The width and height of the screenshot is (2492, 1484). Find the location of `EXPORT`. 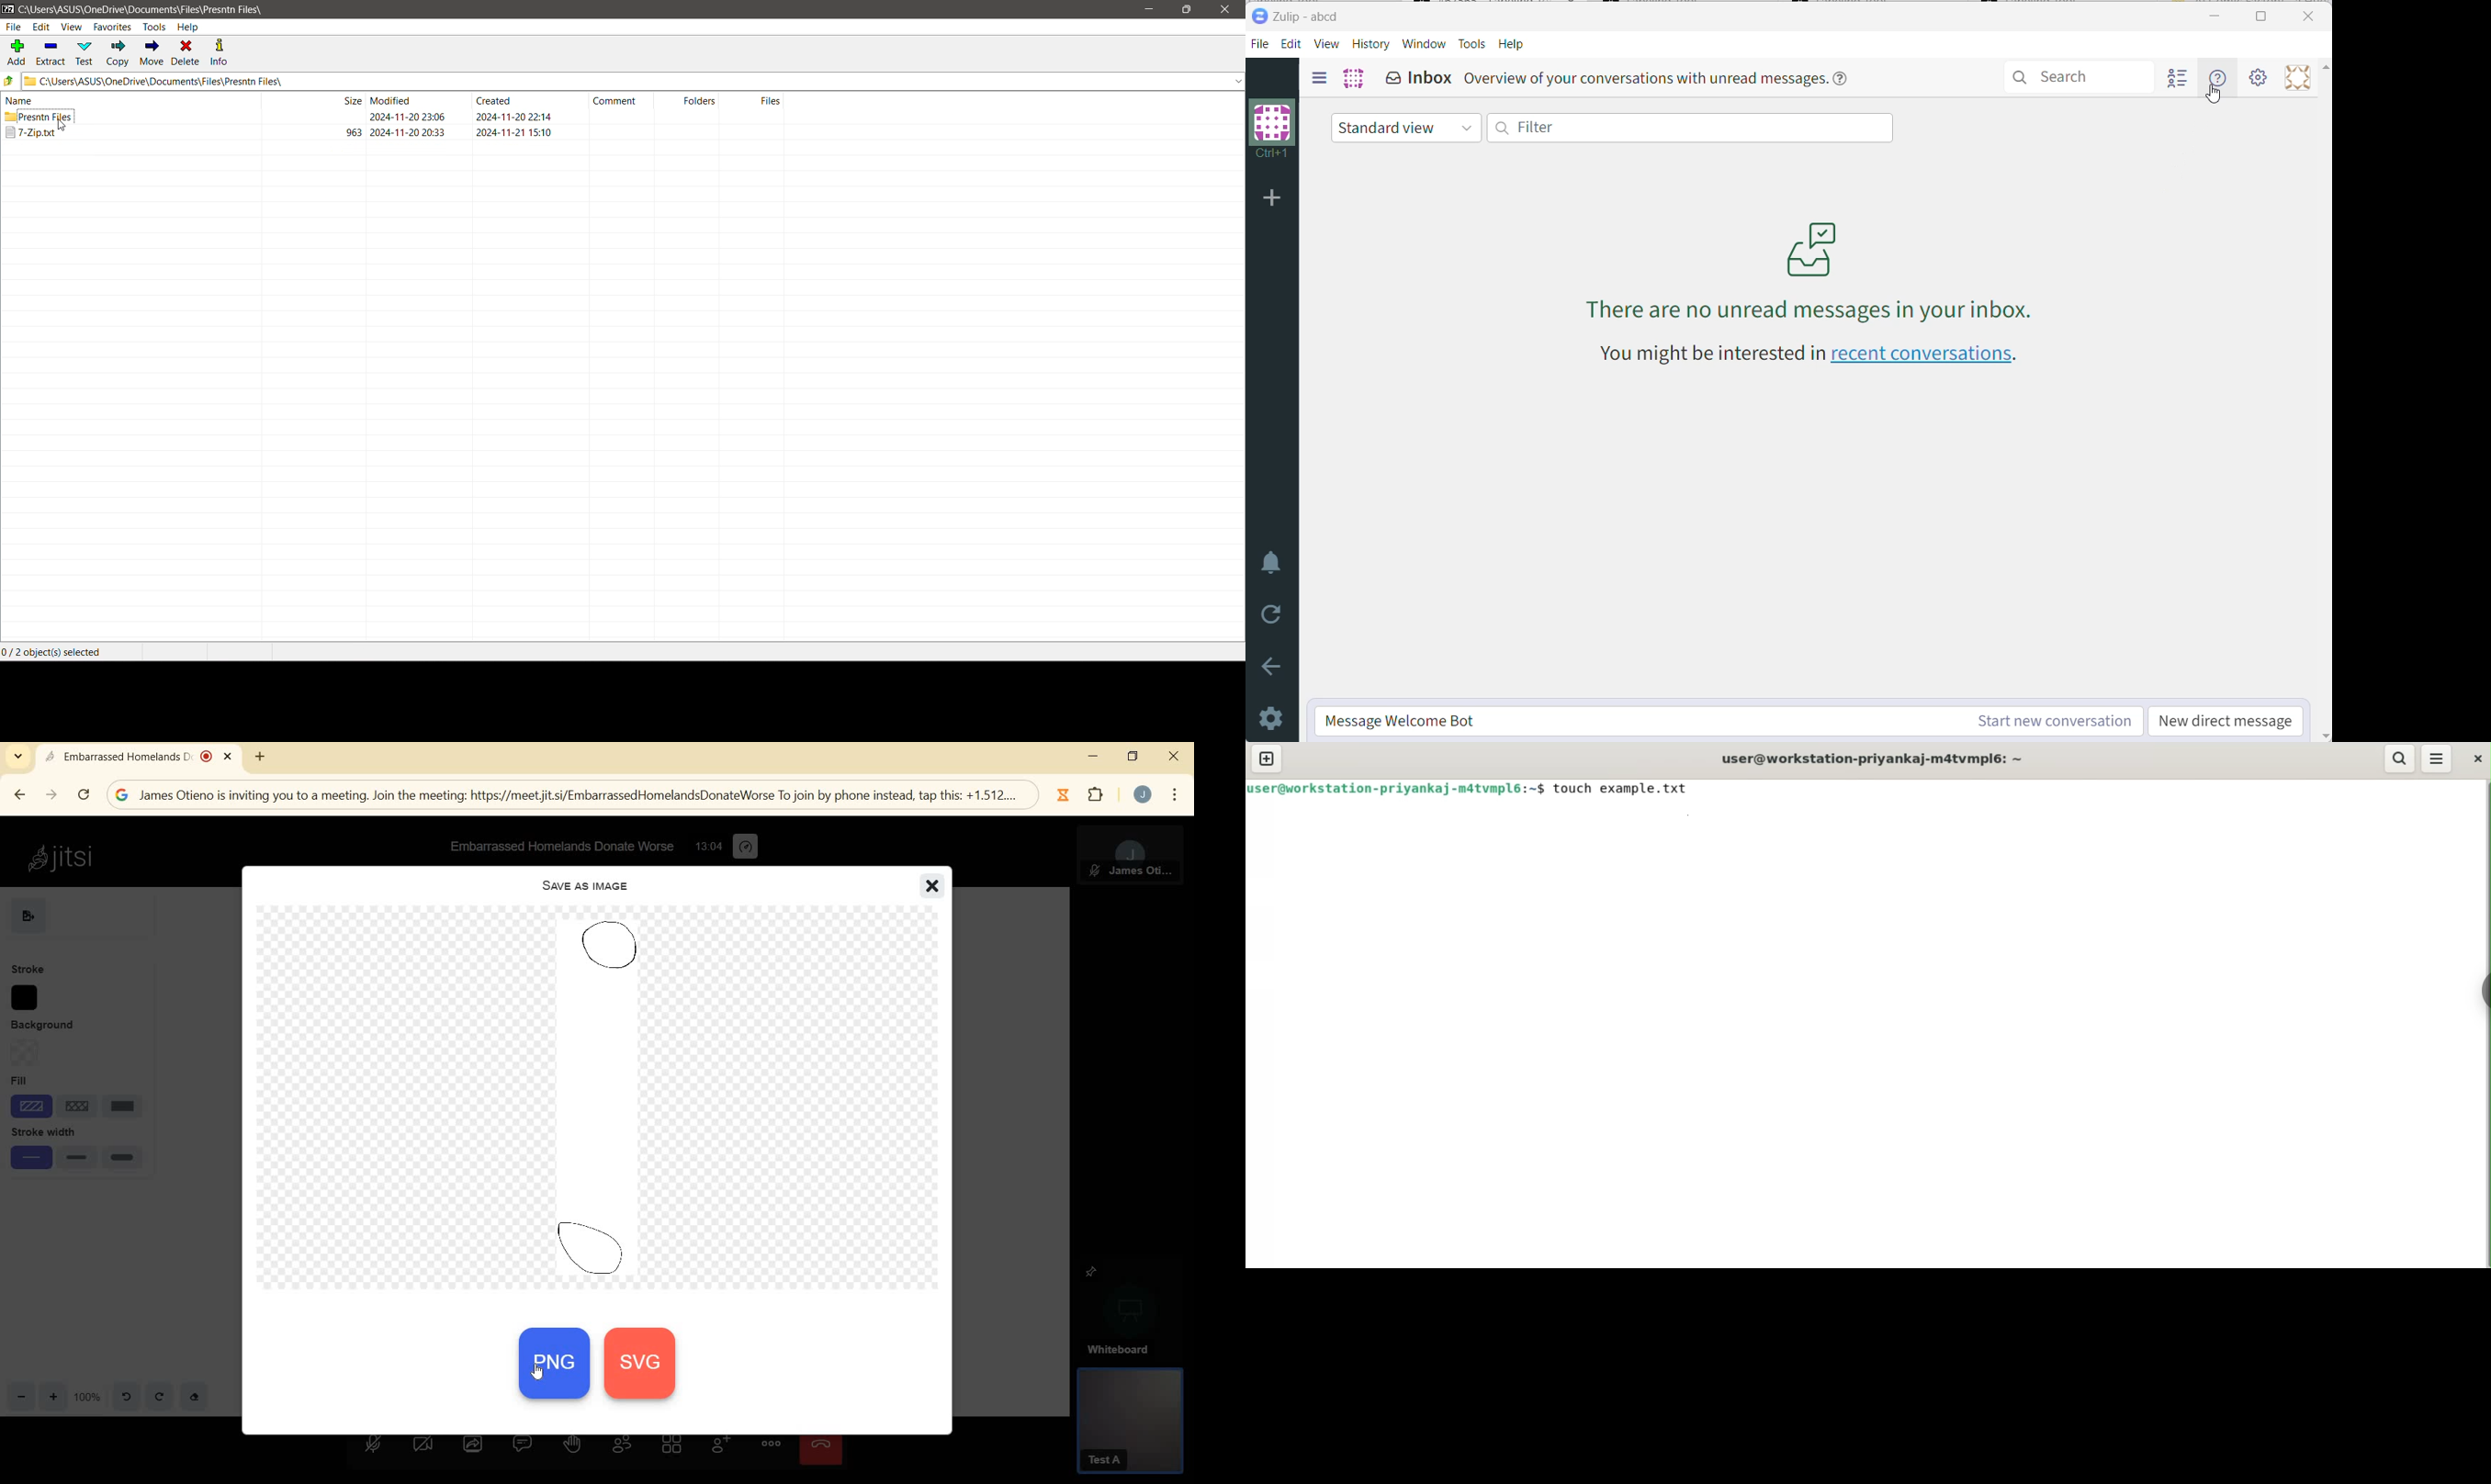

EXPORT is located at coordinates (29, 915).